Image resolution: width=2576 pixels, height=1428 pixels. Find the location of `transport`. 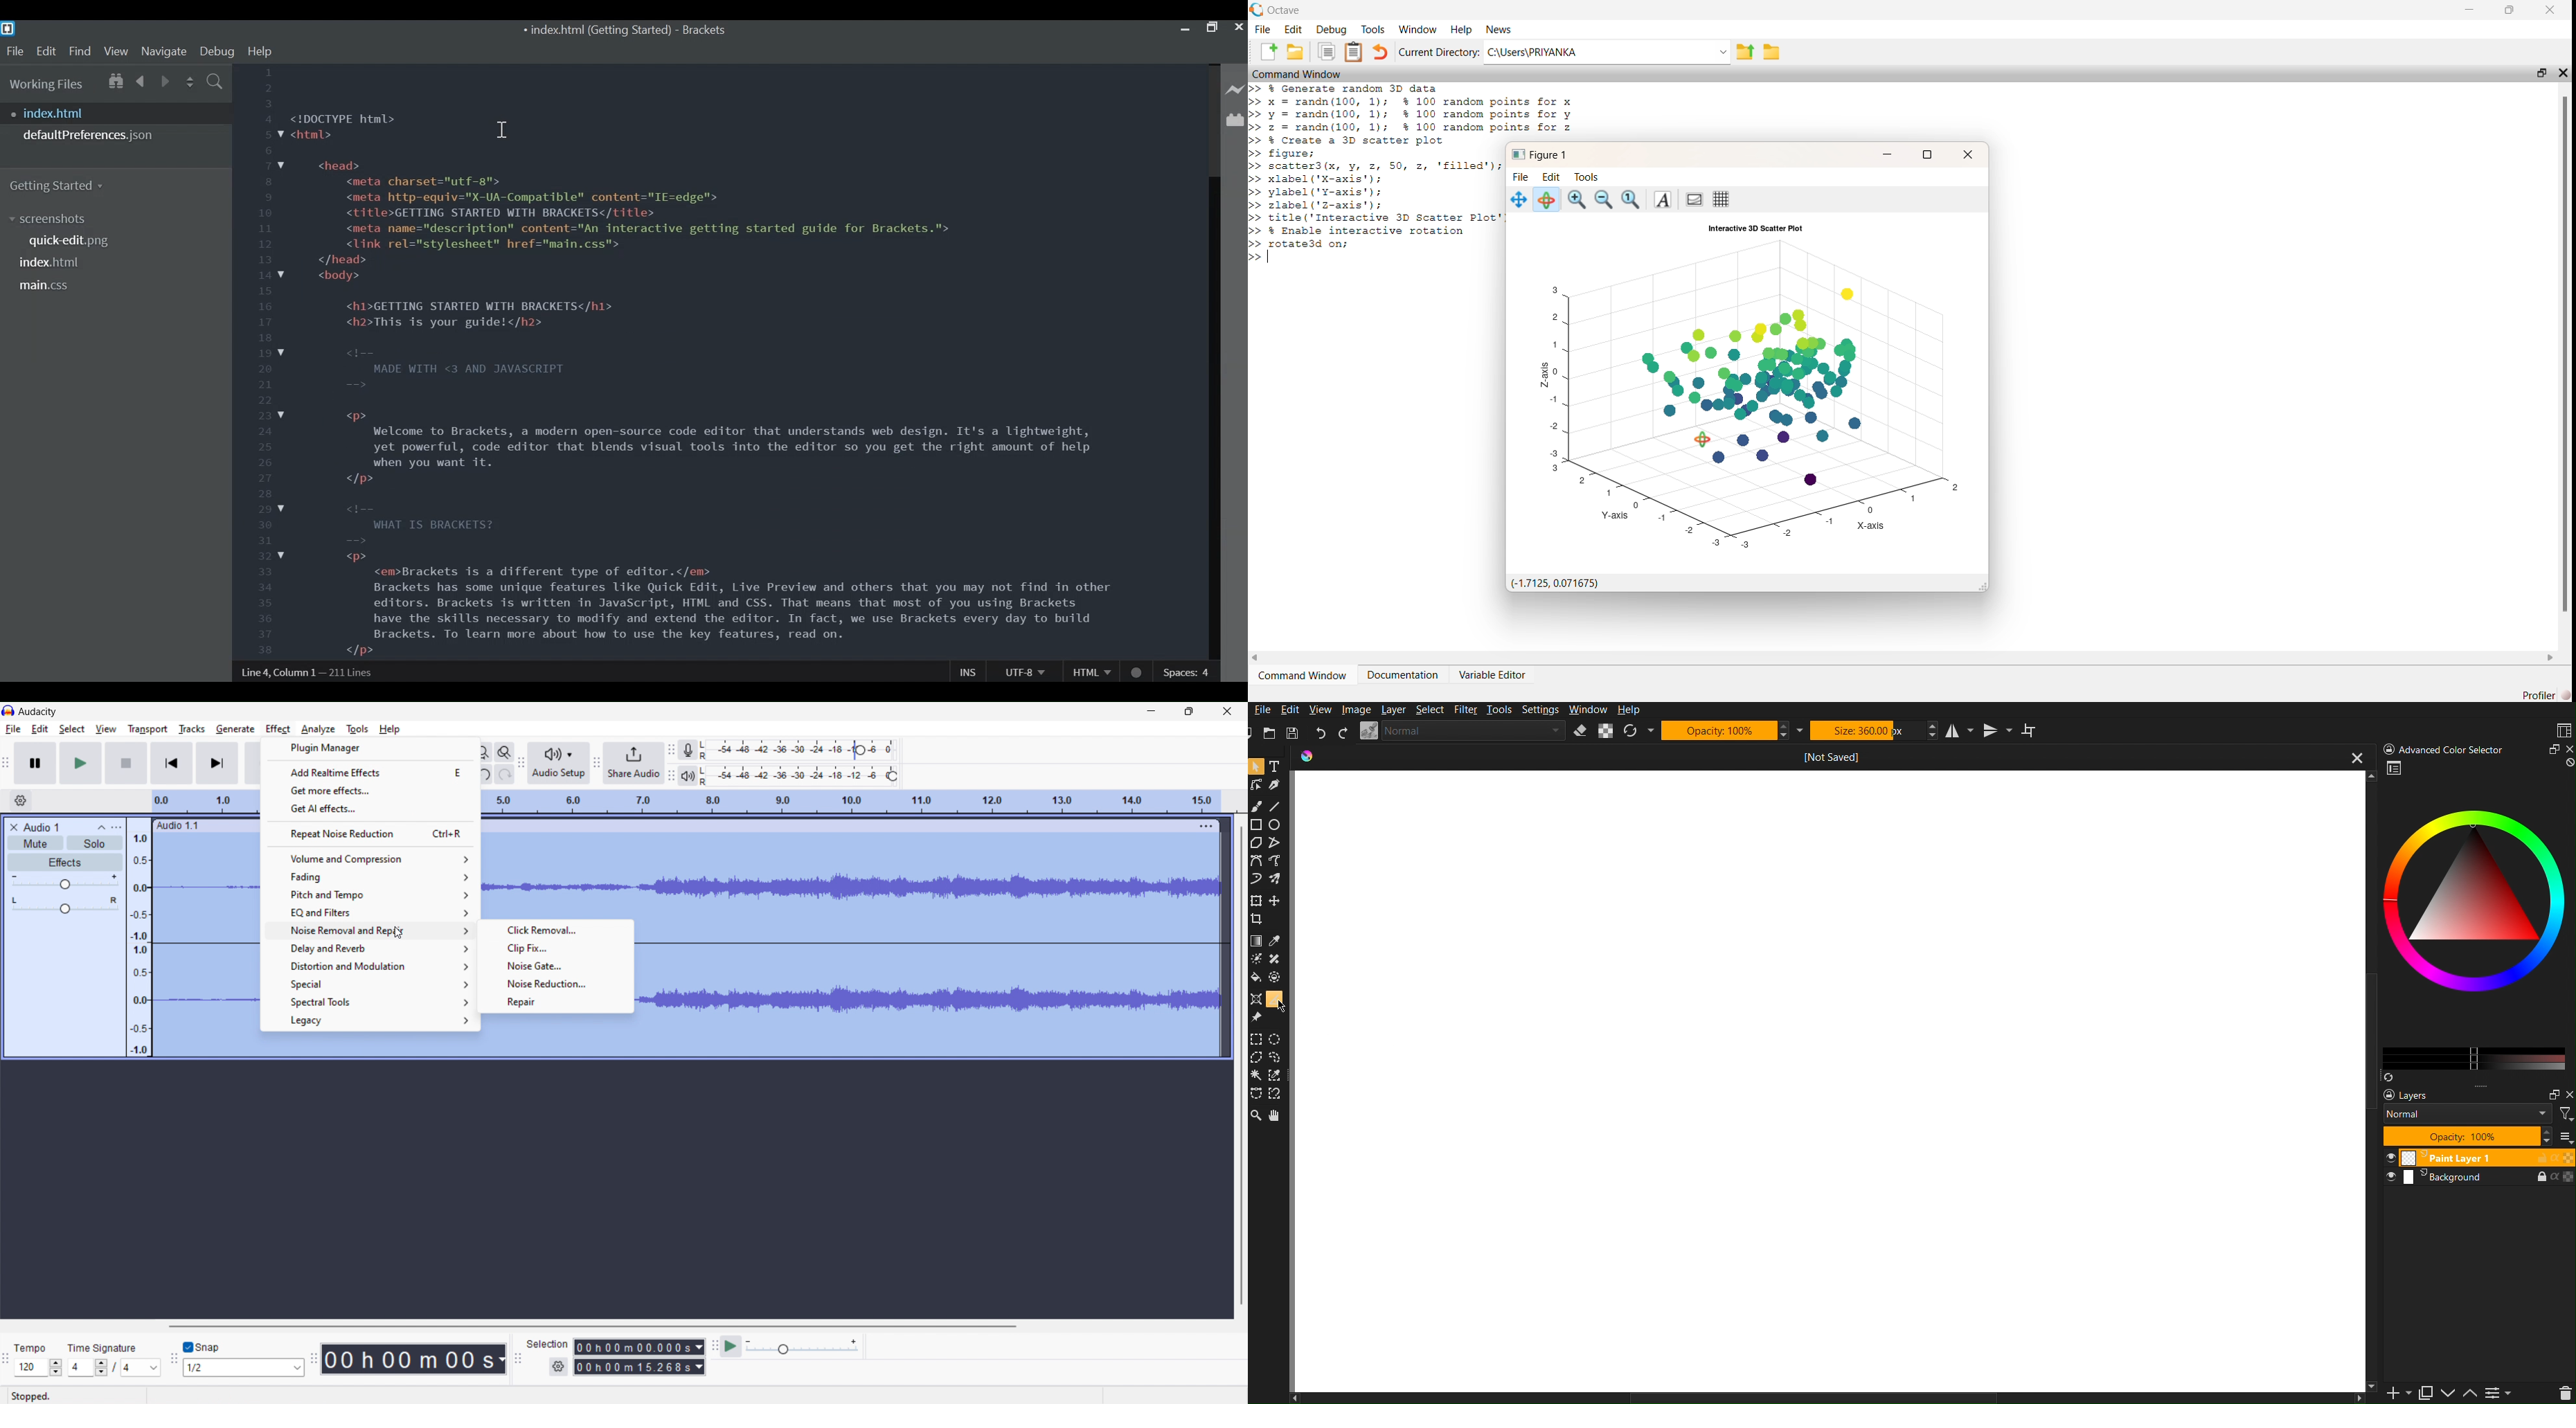

transport is located at coordinates (148, 730).